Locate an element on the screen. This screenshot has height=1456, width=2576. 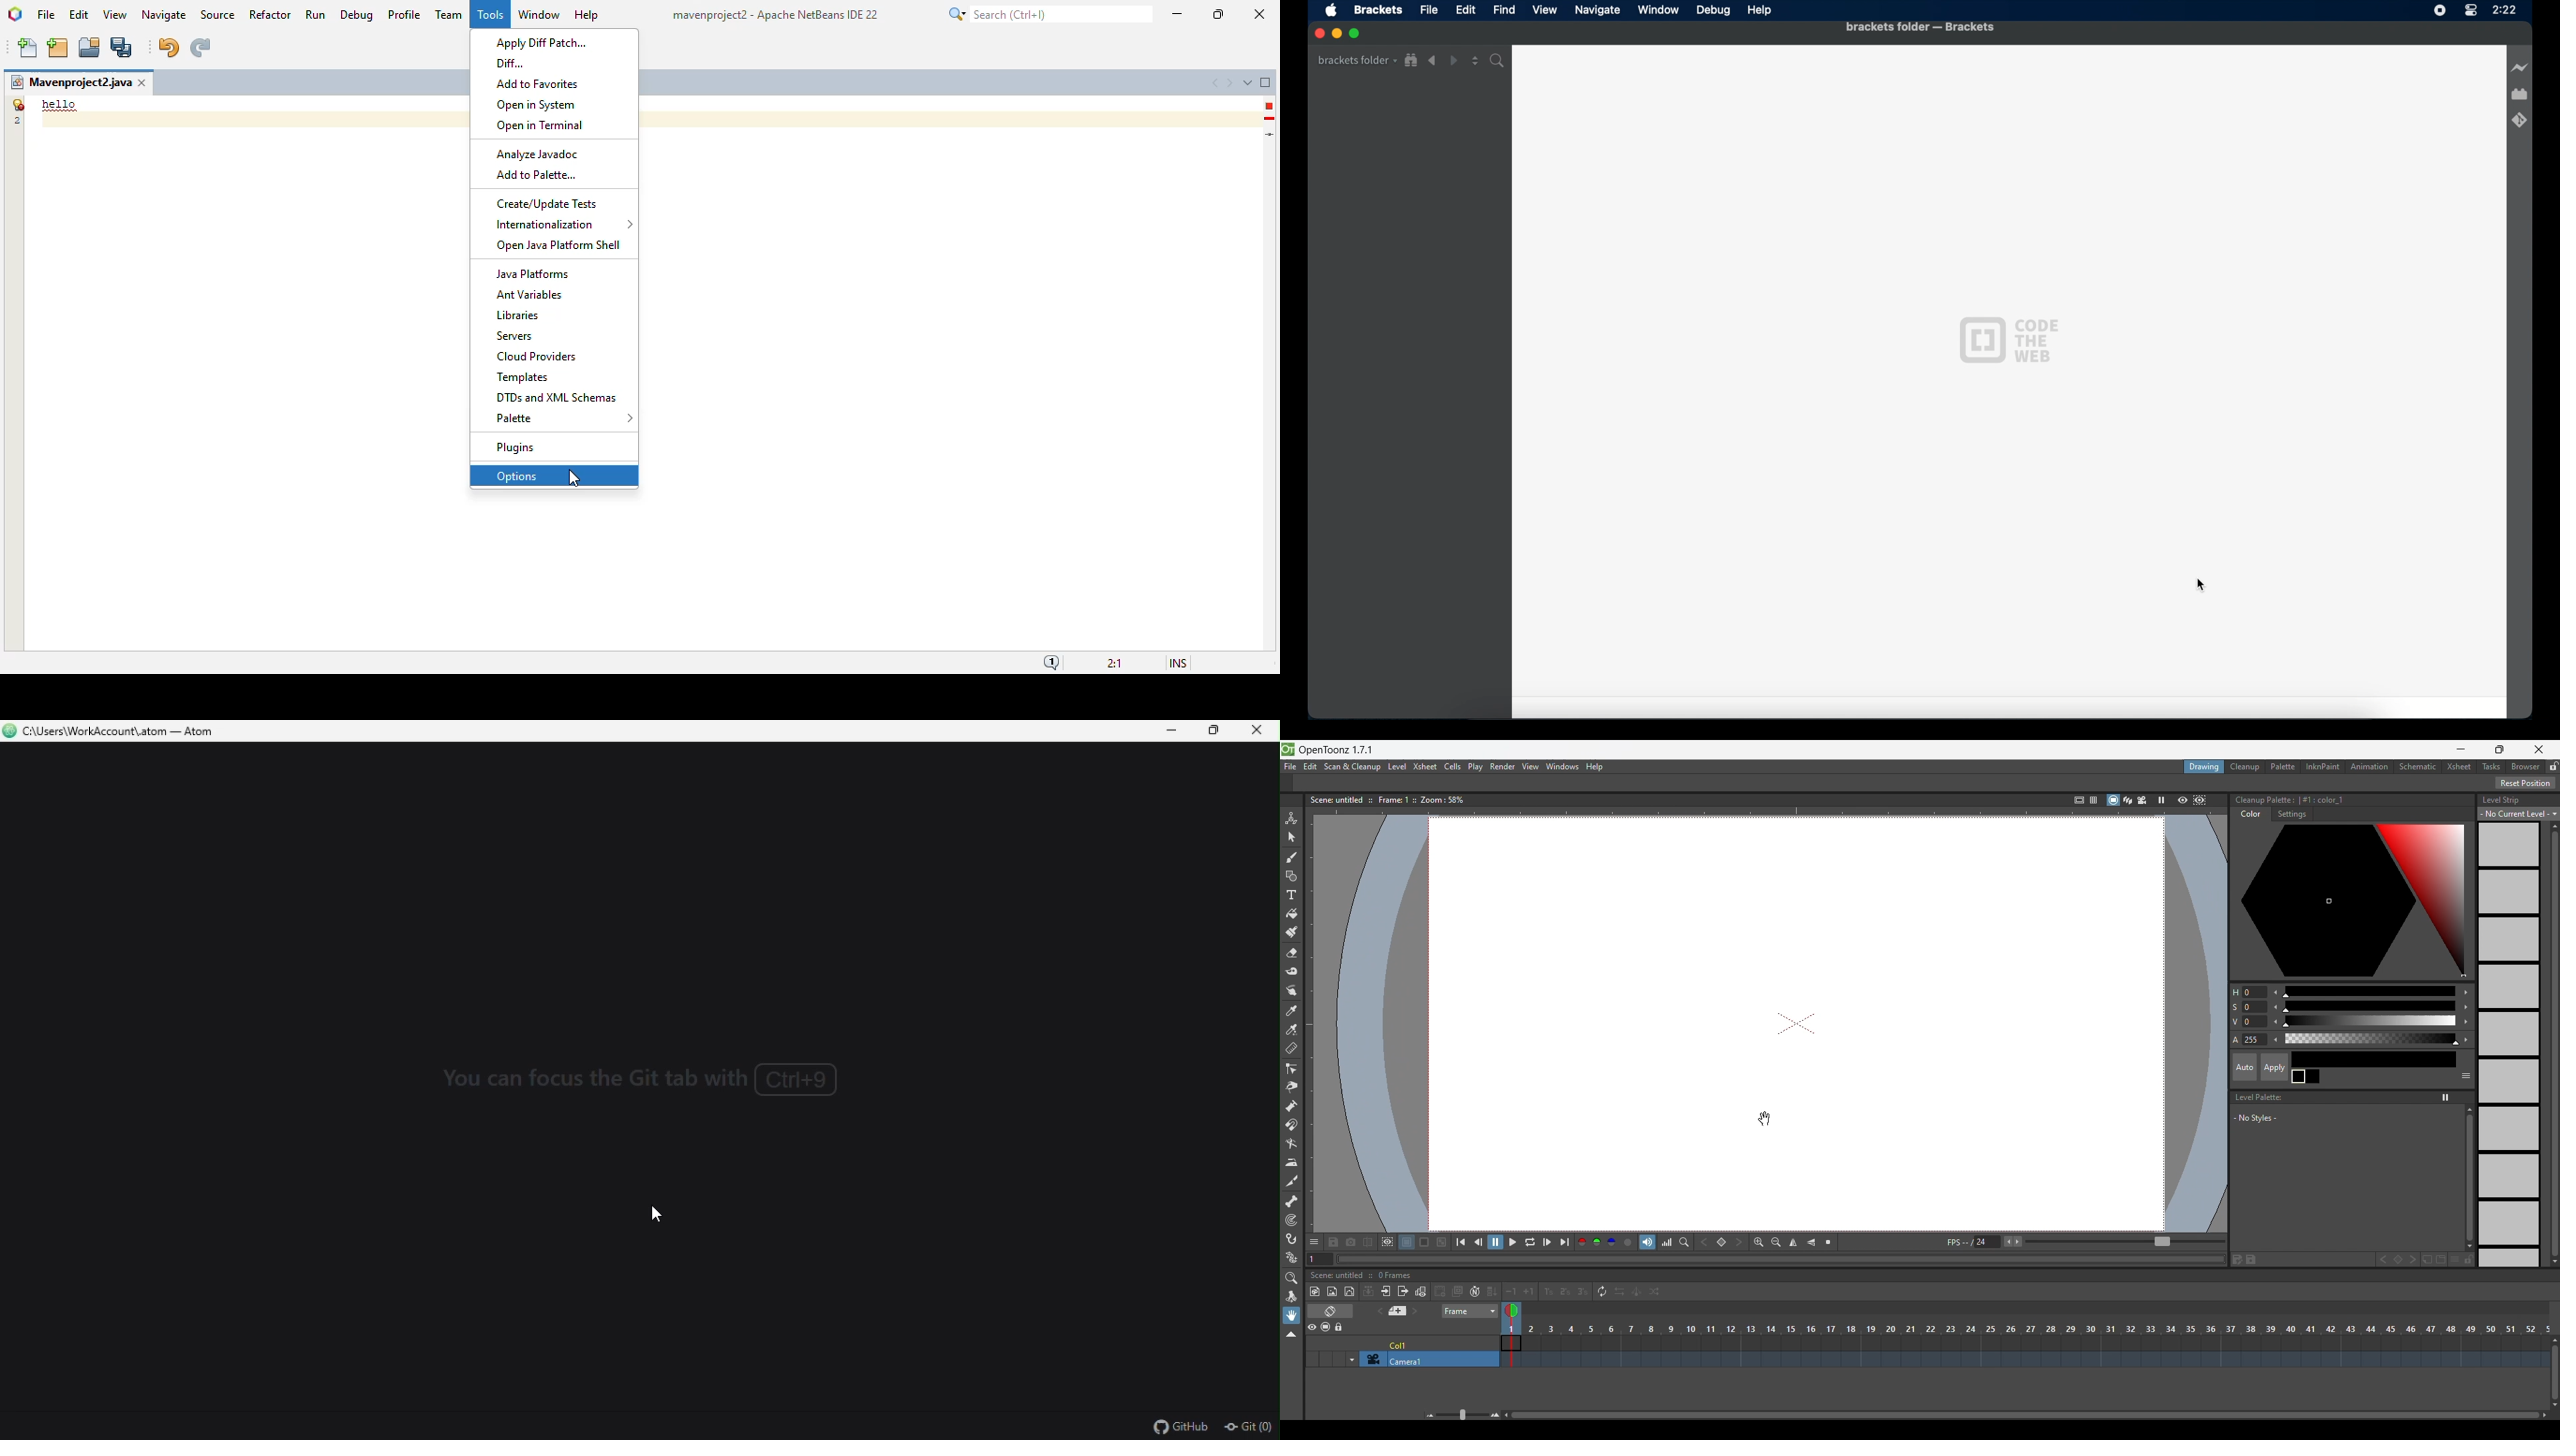
Quick vertical slide up is located at coordinates (2555, 825).